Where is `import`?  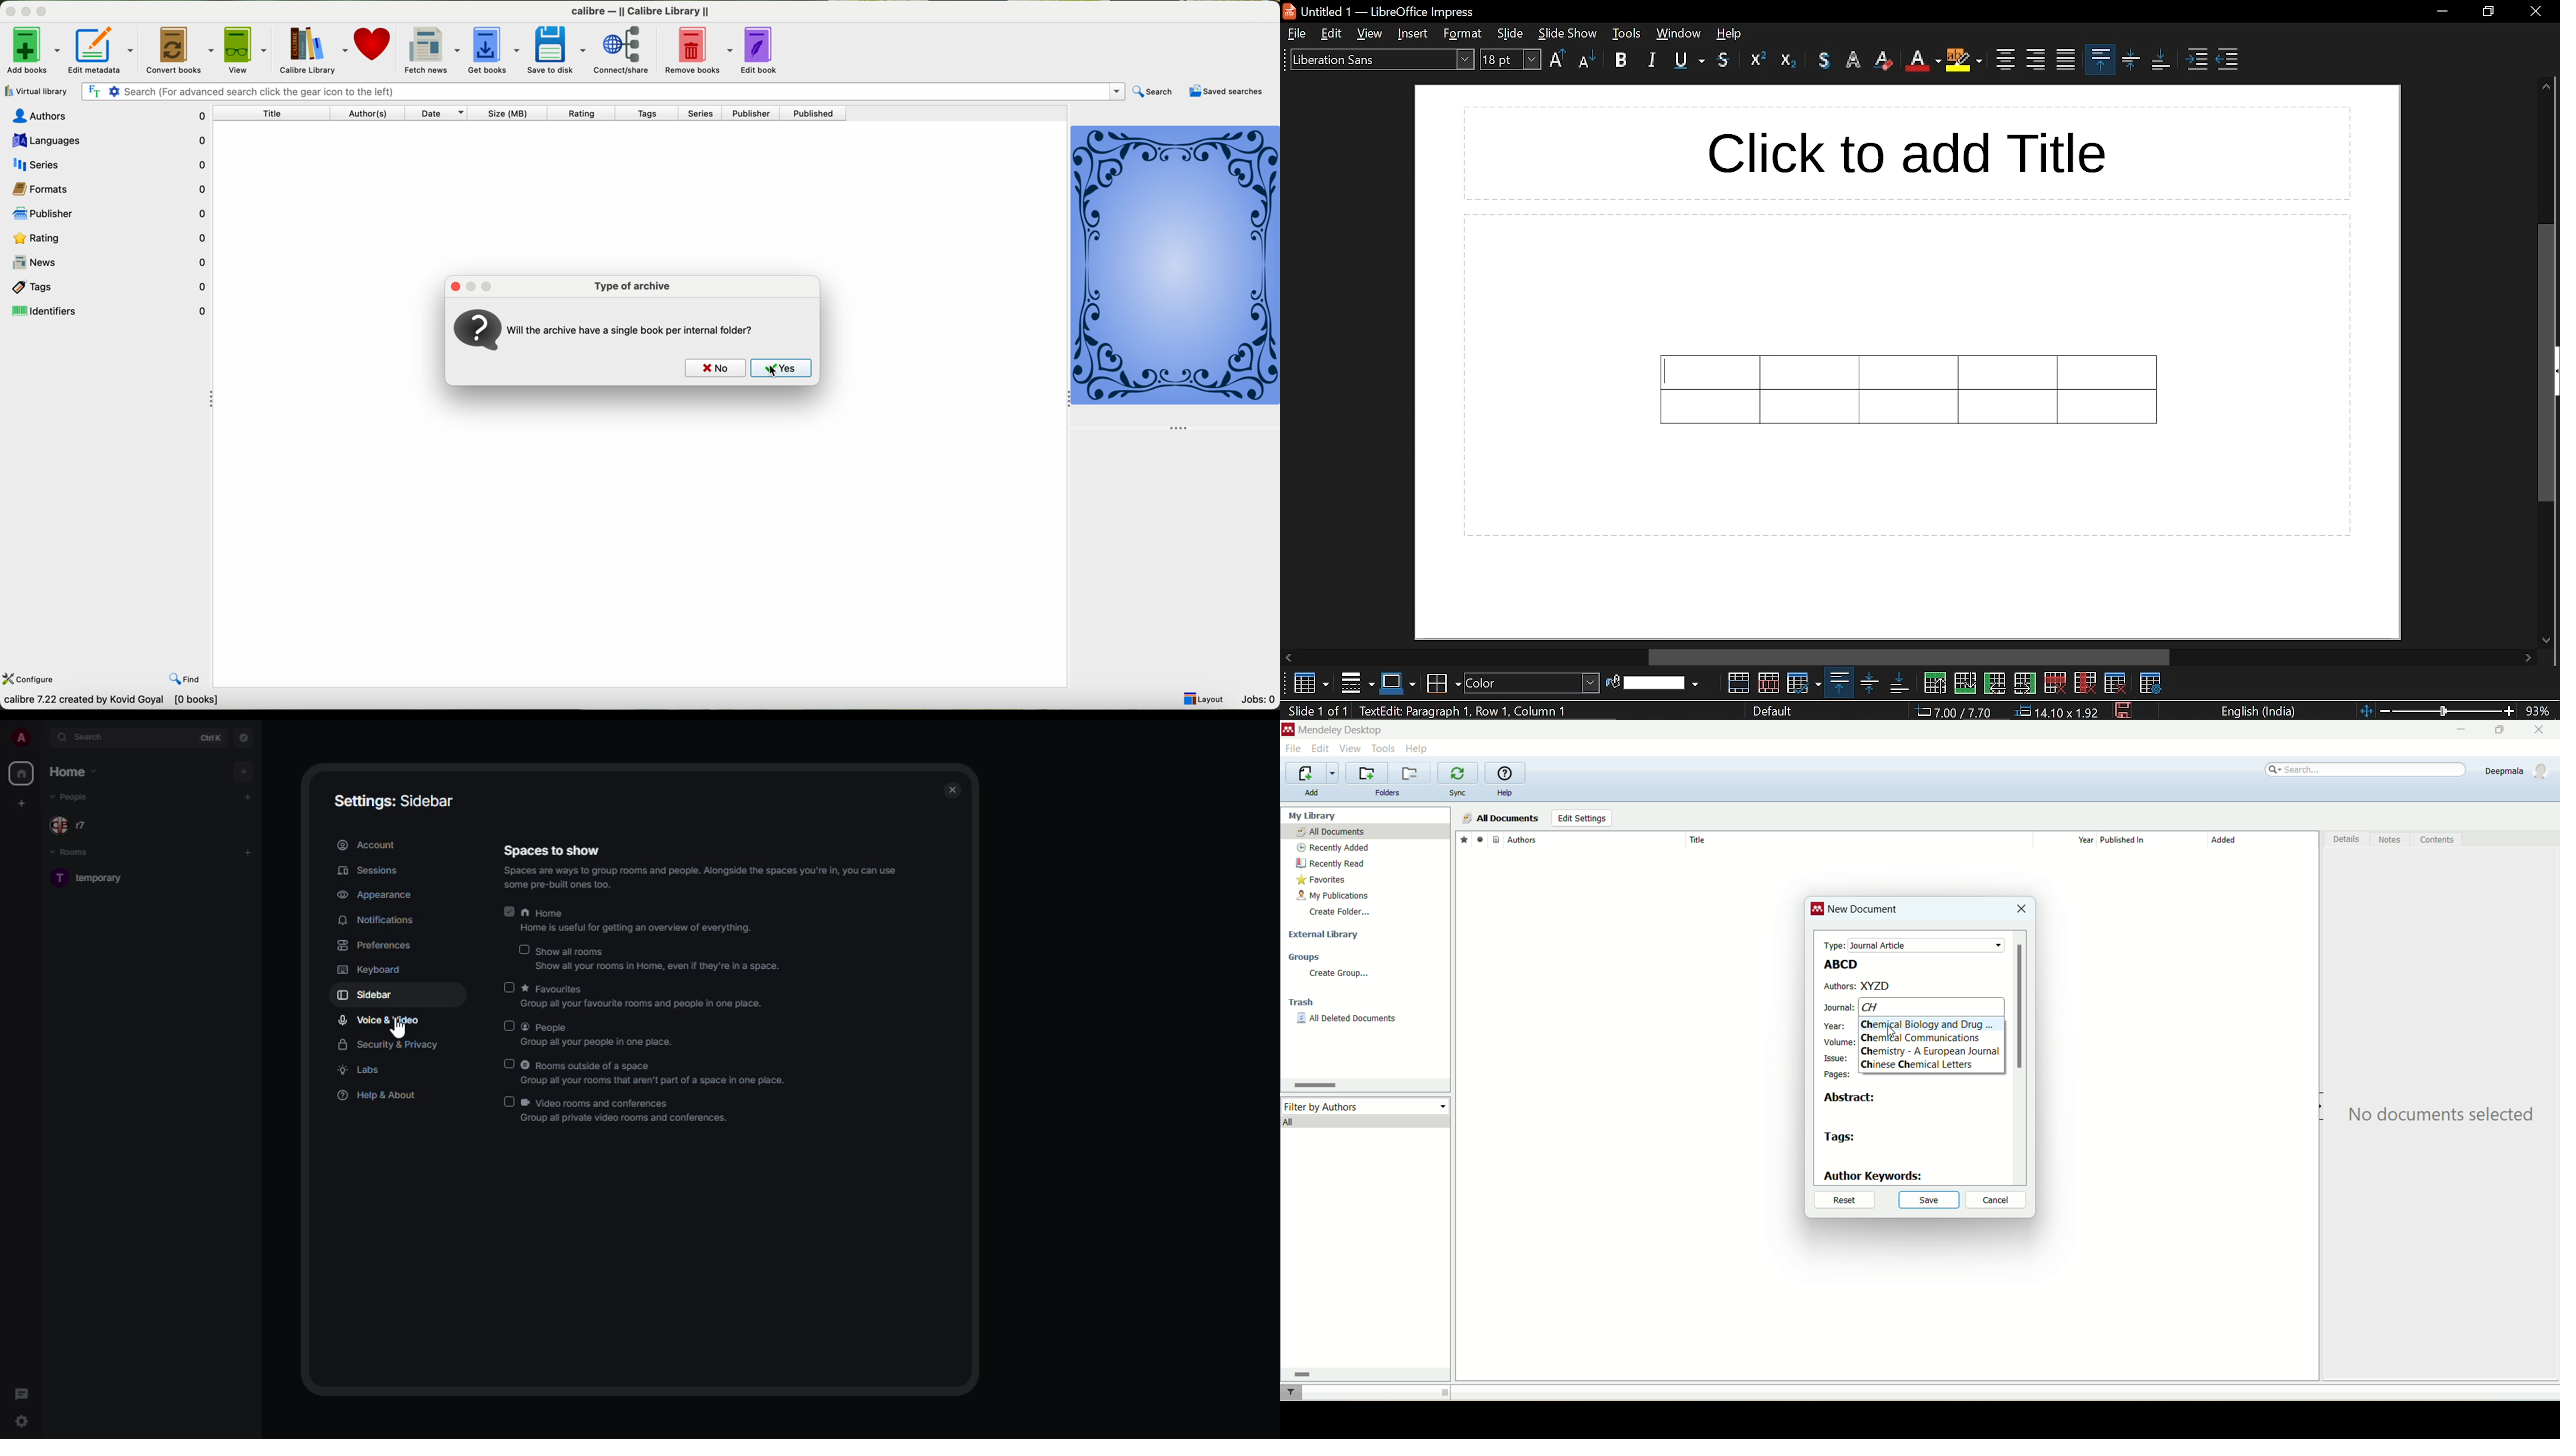 import is located at coordinates (1310, 773).